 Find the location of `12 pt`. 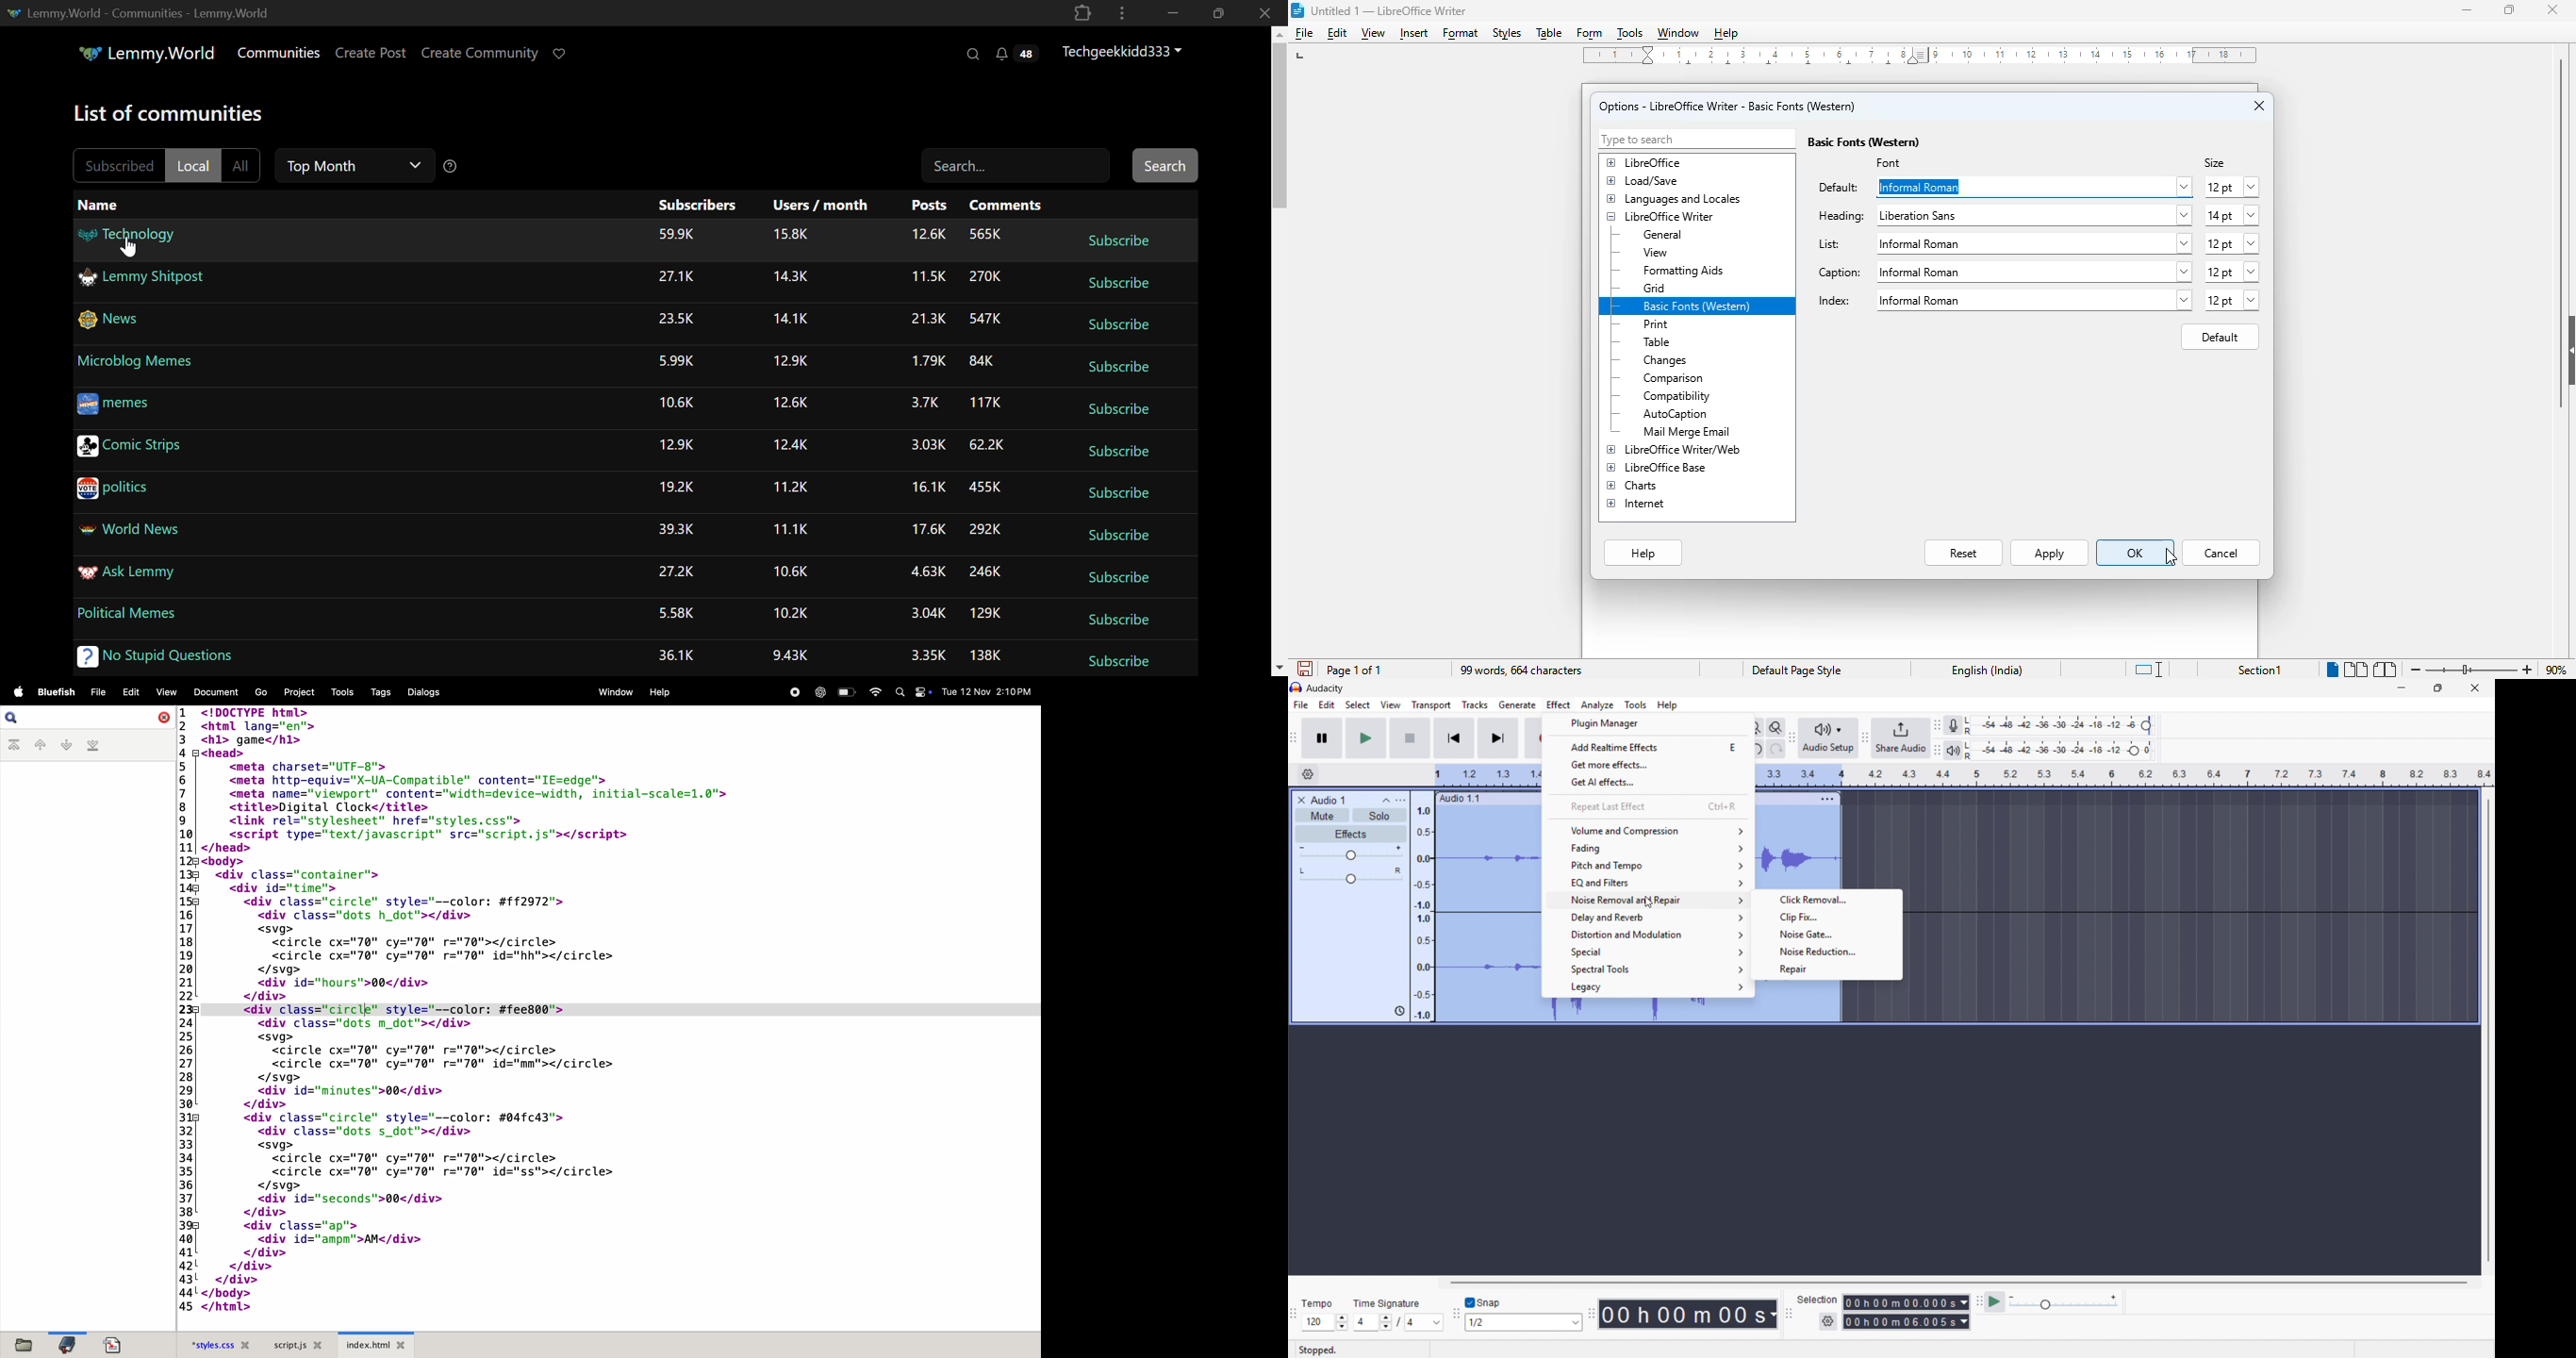

12 pt is located at coordinates (2232, 243).